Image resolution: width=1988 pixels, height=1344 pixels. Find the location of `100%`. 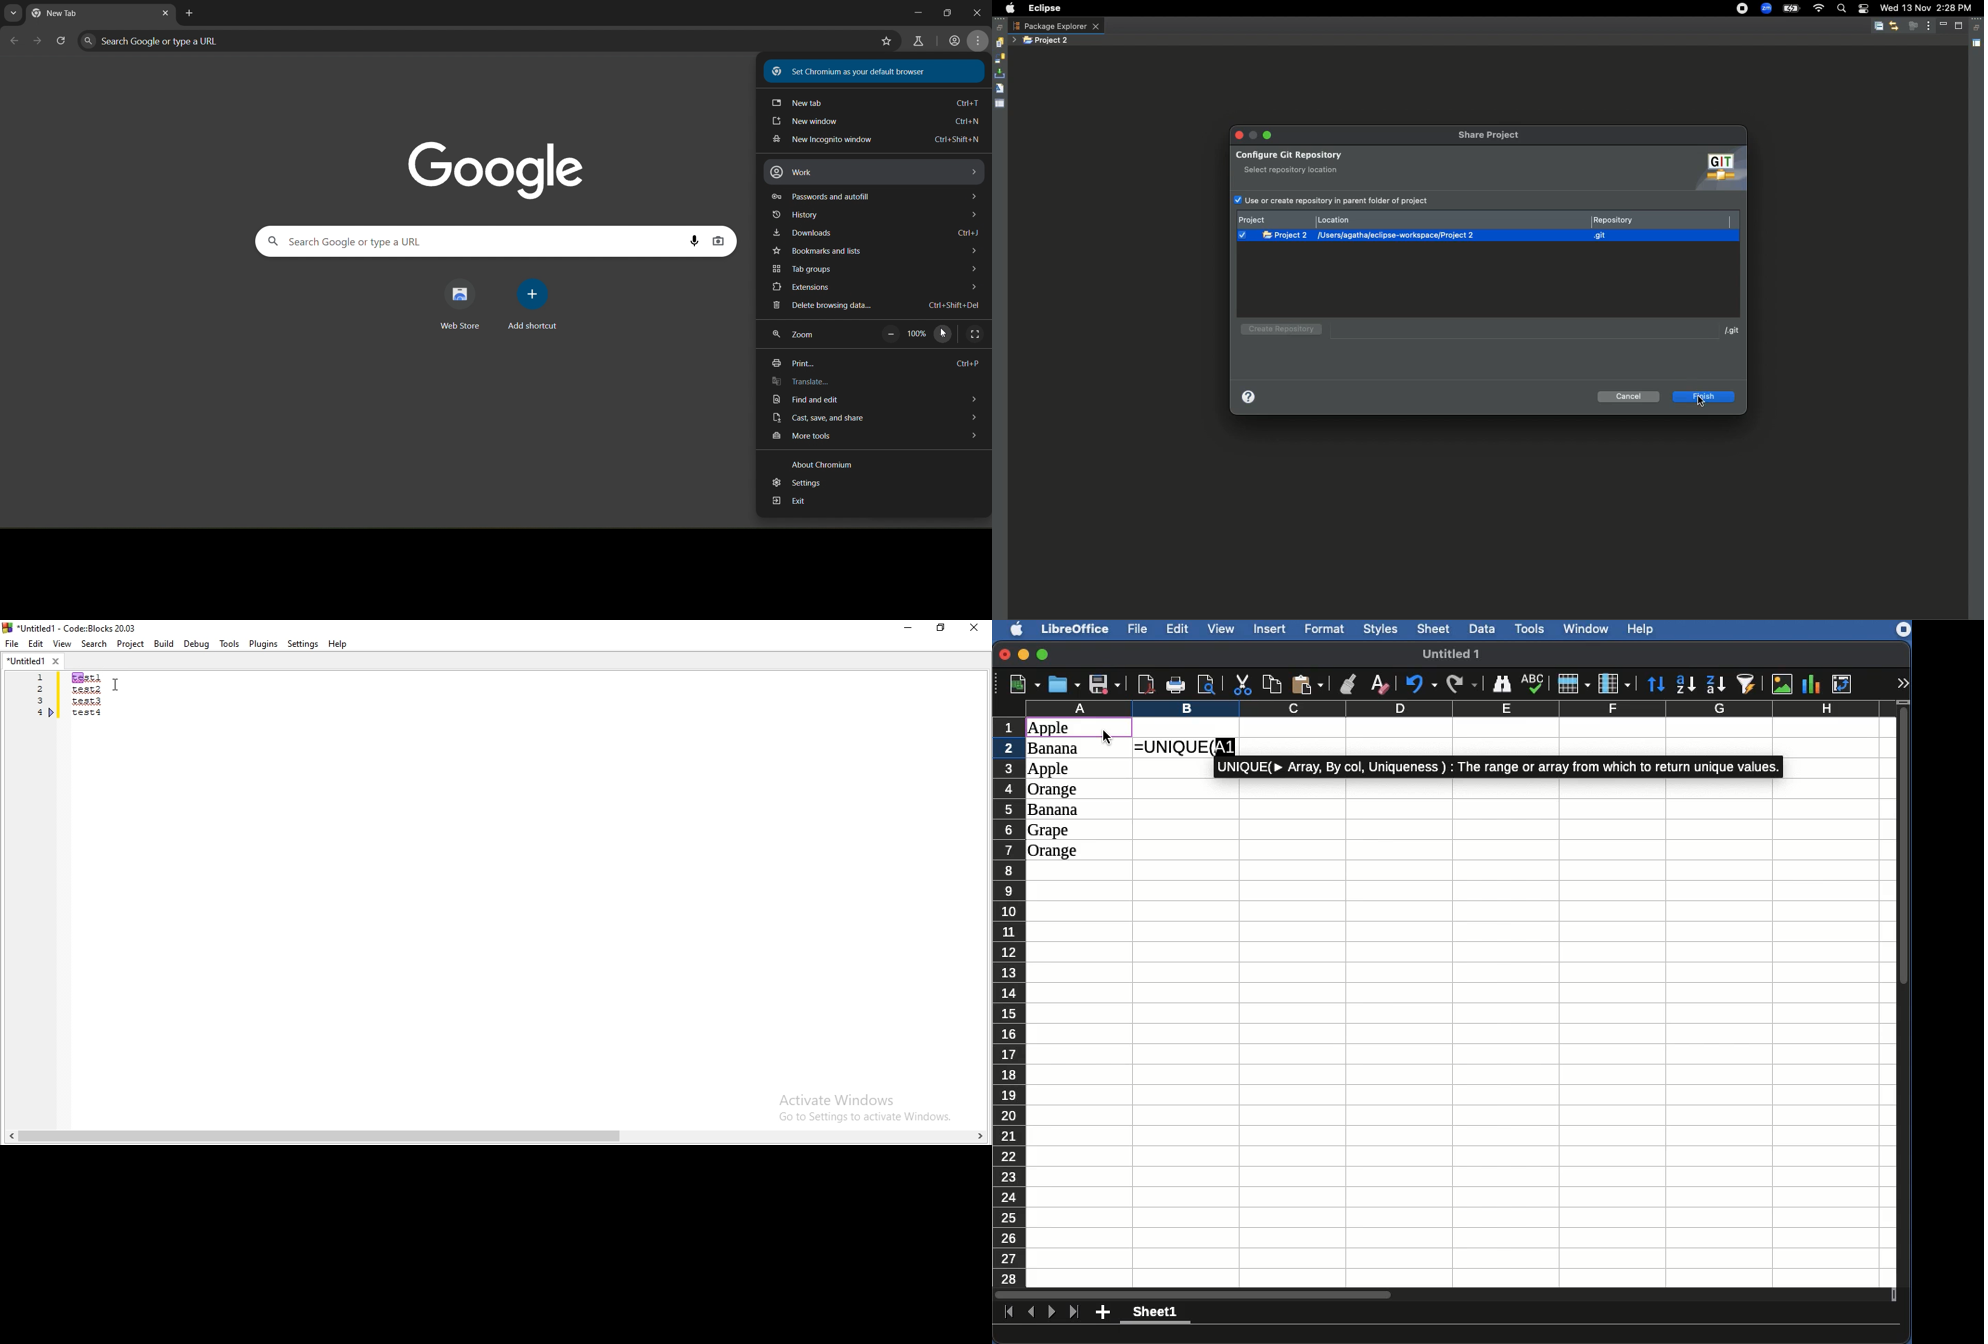

100% is located at coordinates (919, 334).